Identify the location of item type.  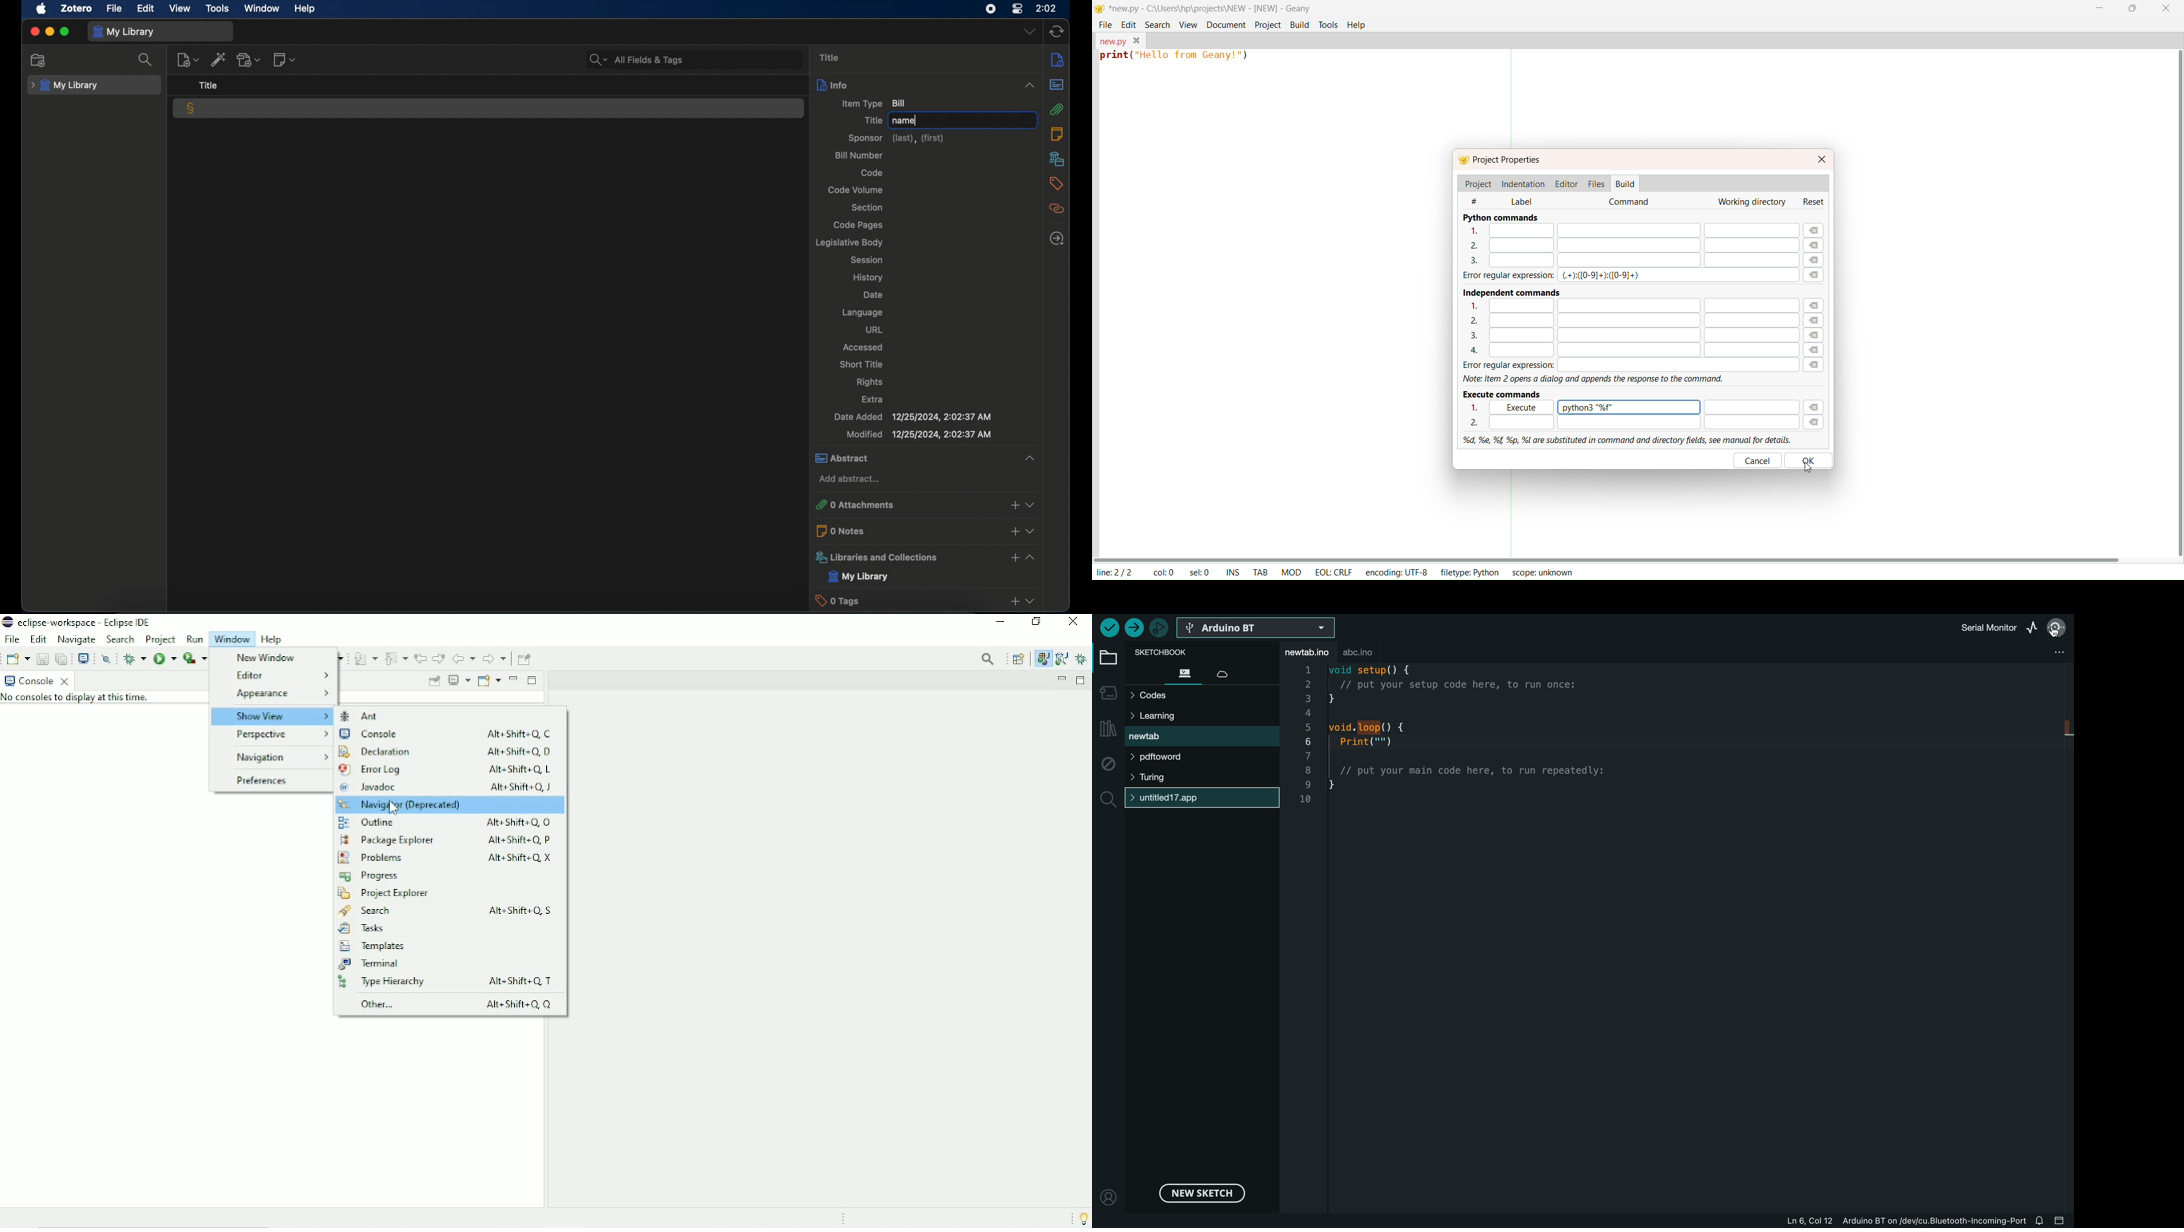
(876, 103).